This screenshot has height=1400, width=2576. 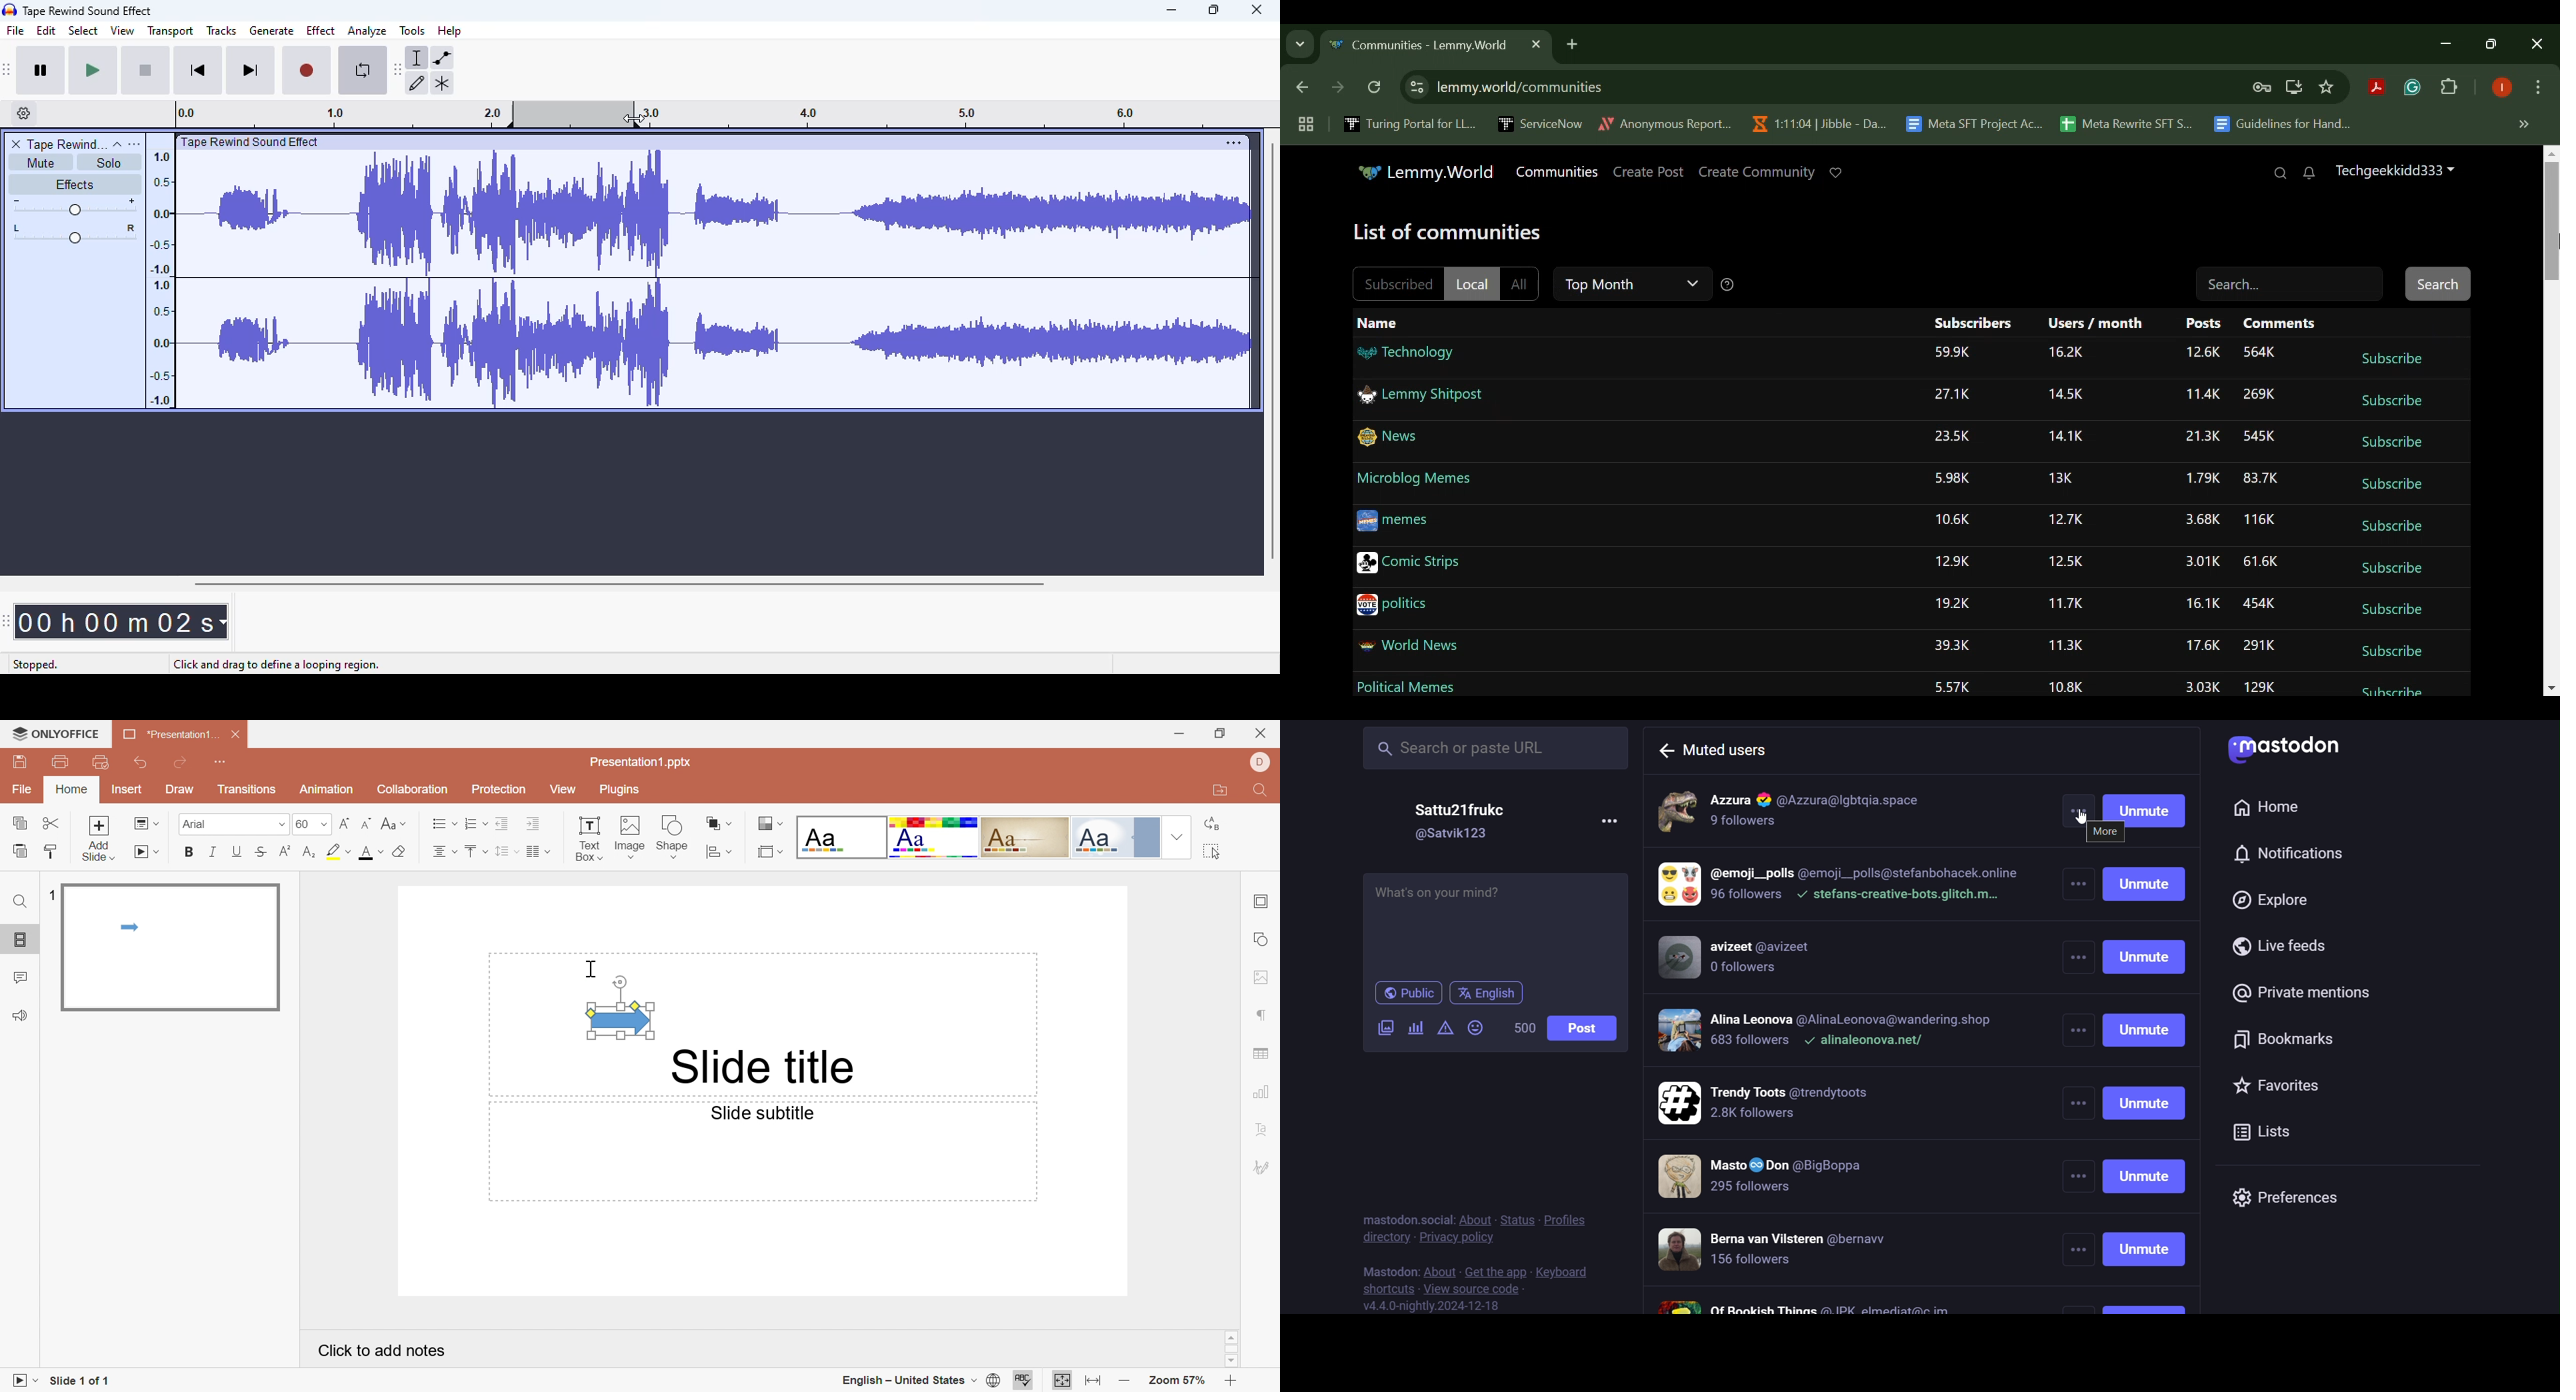 What do you see at coordinates (2107, 832) in the screenshot?
I see `more` at bounding box center [2107, 832].